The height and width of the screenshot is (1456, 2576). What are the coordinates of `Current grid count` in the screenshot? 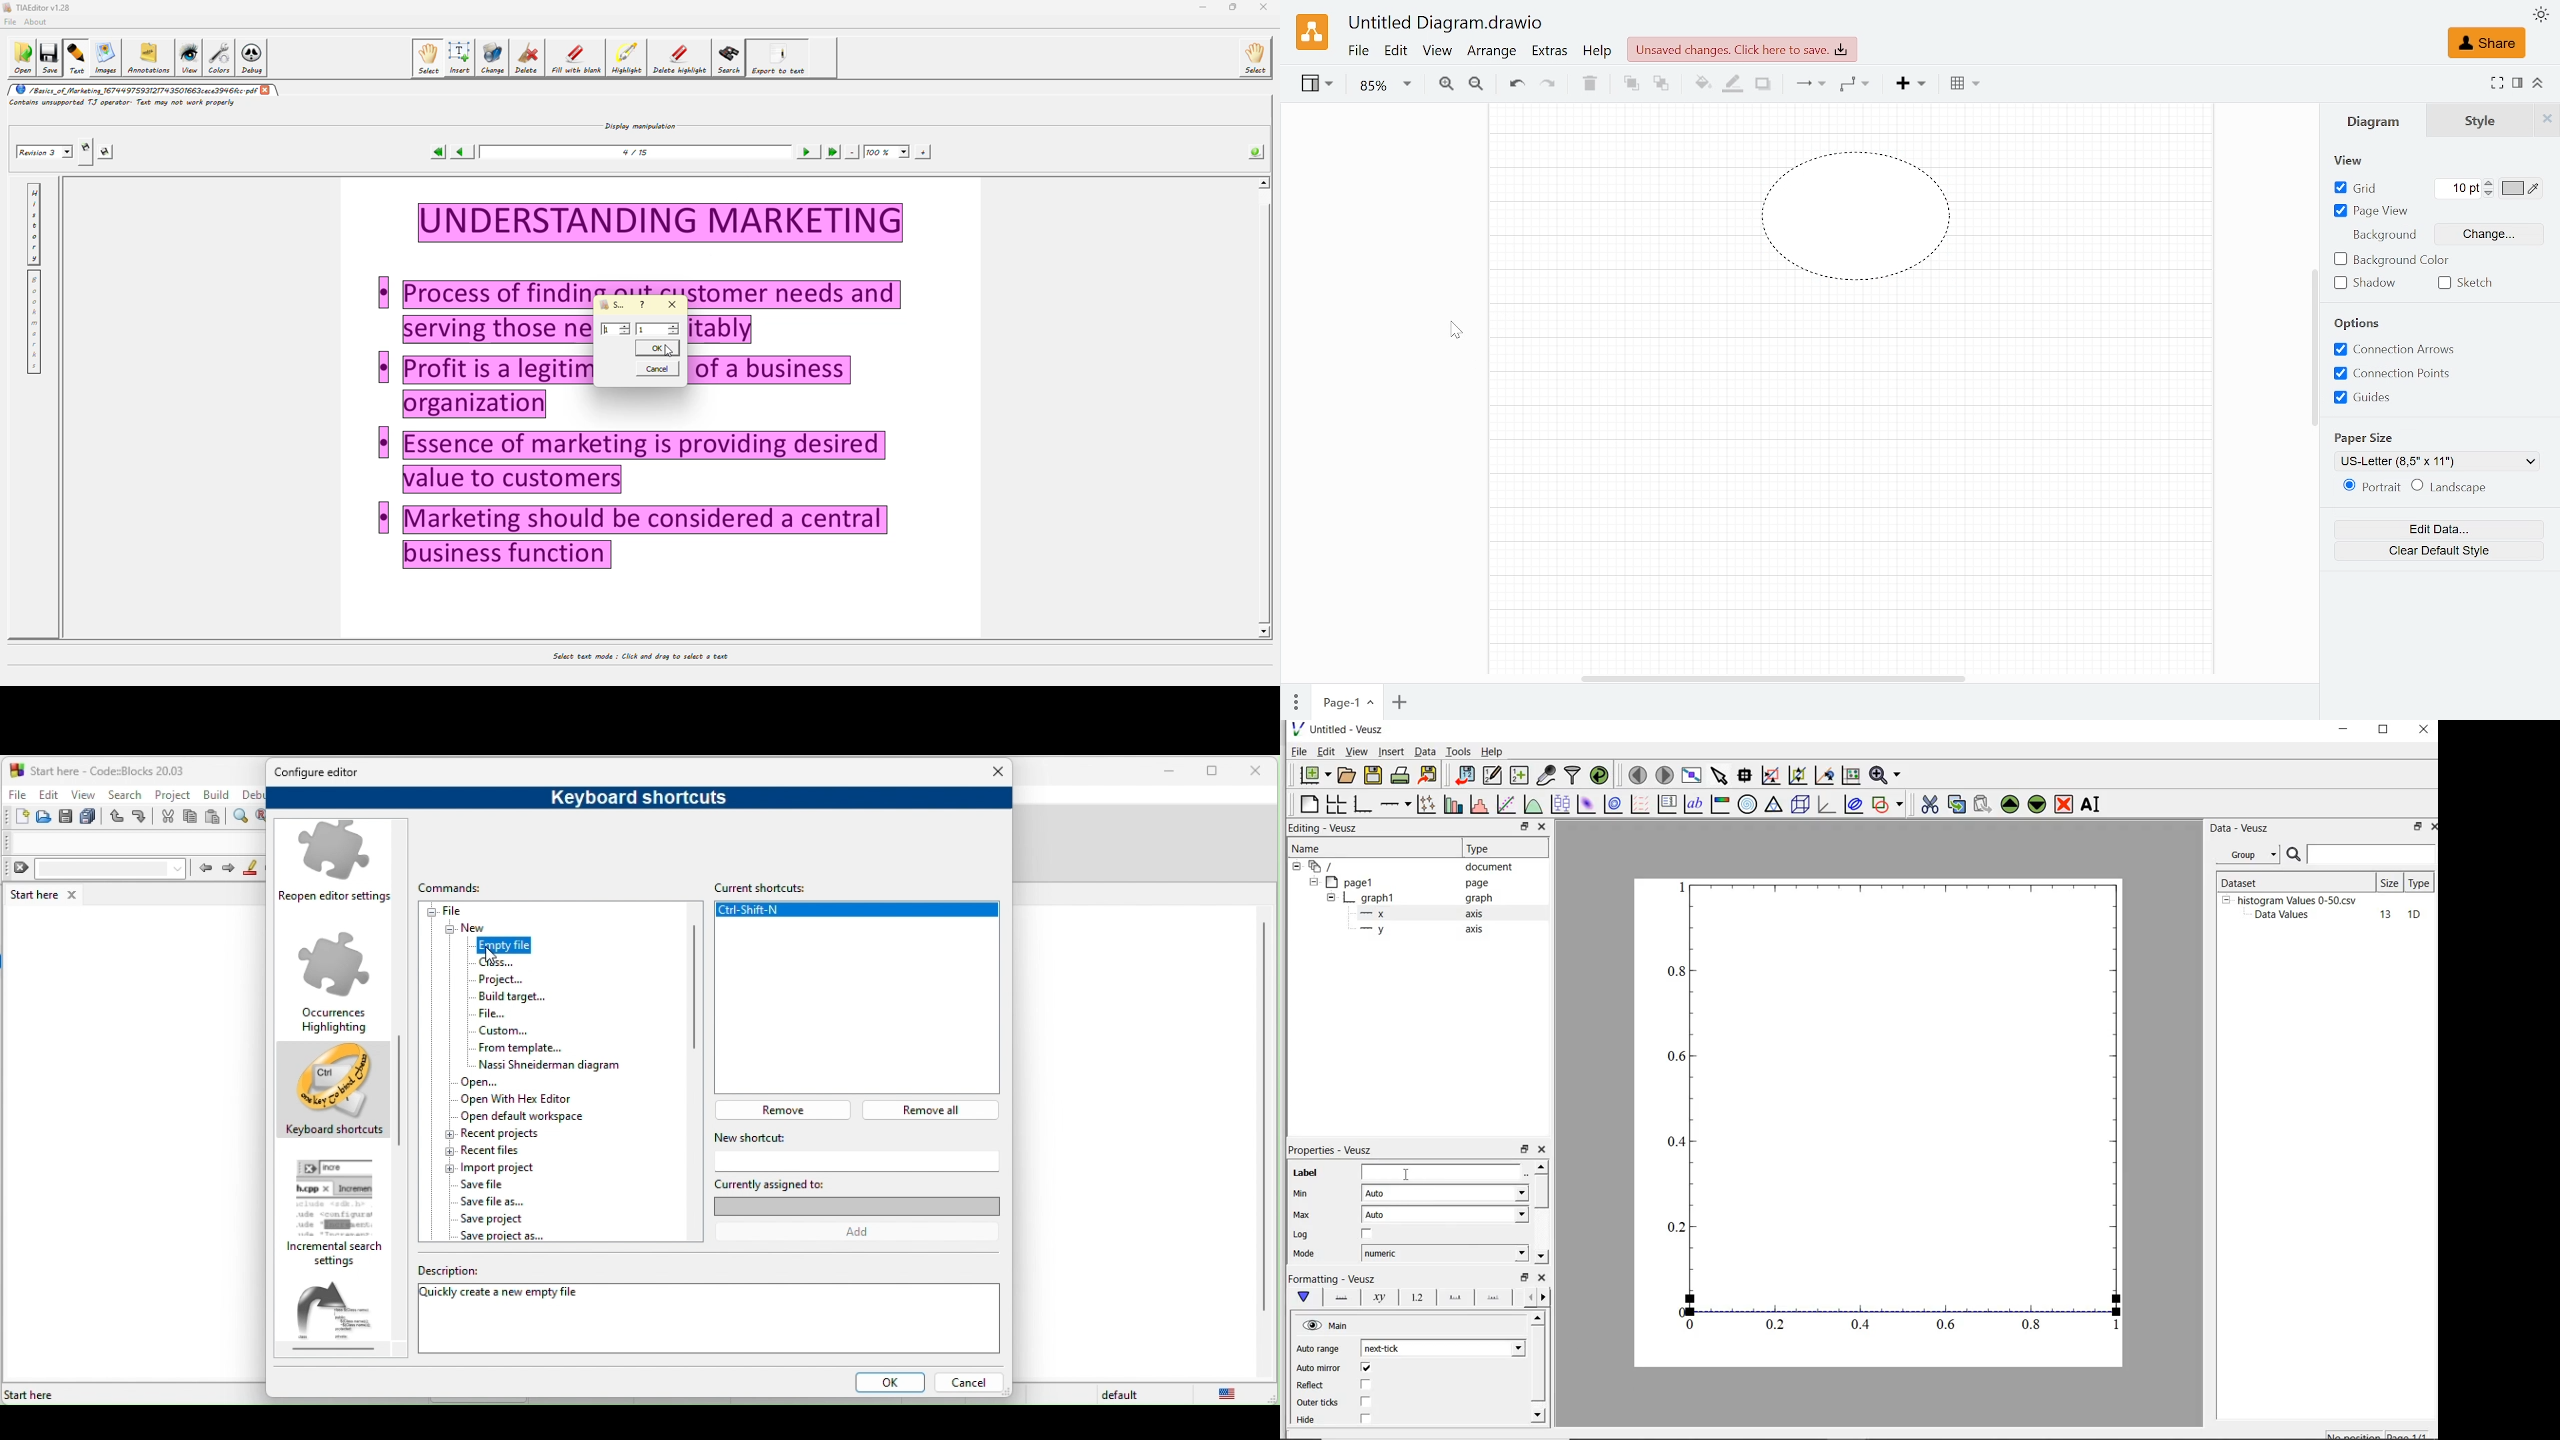 It's located at (2458, 189).